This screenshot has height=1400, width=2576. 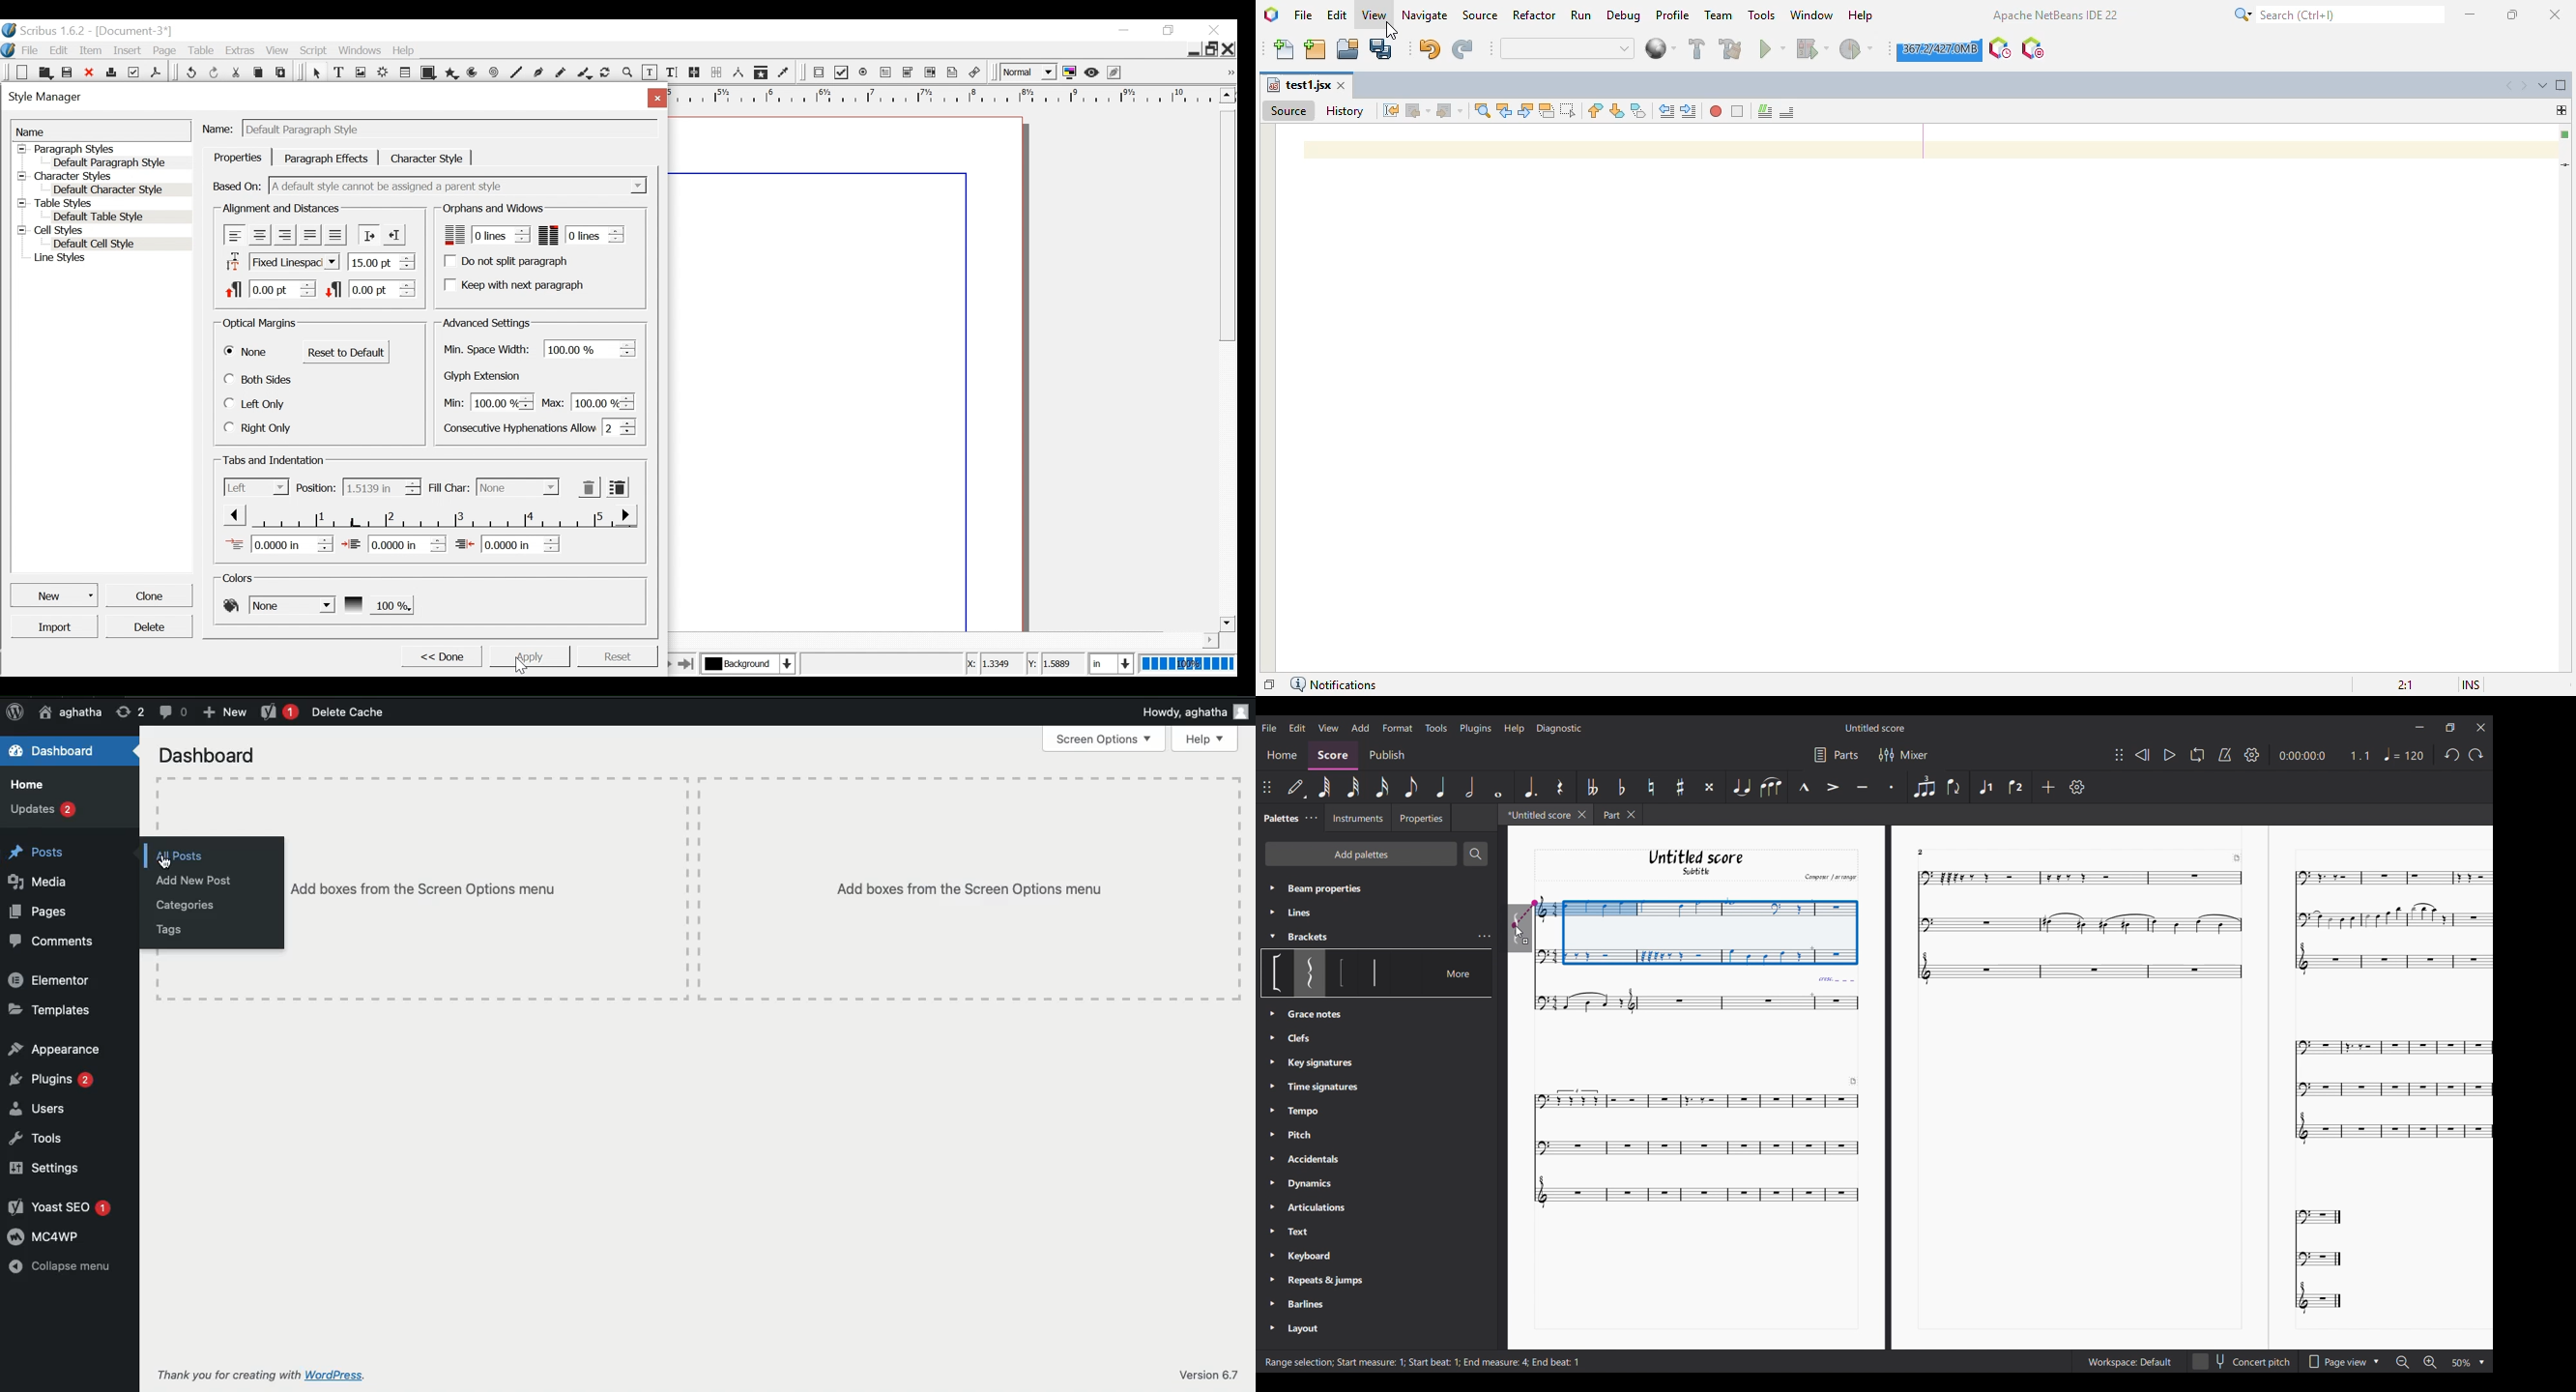 I want to click on Preview mode, so click(x=1093, y=72).